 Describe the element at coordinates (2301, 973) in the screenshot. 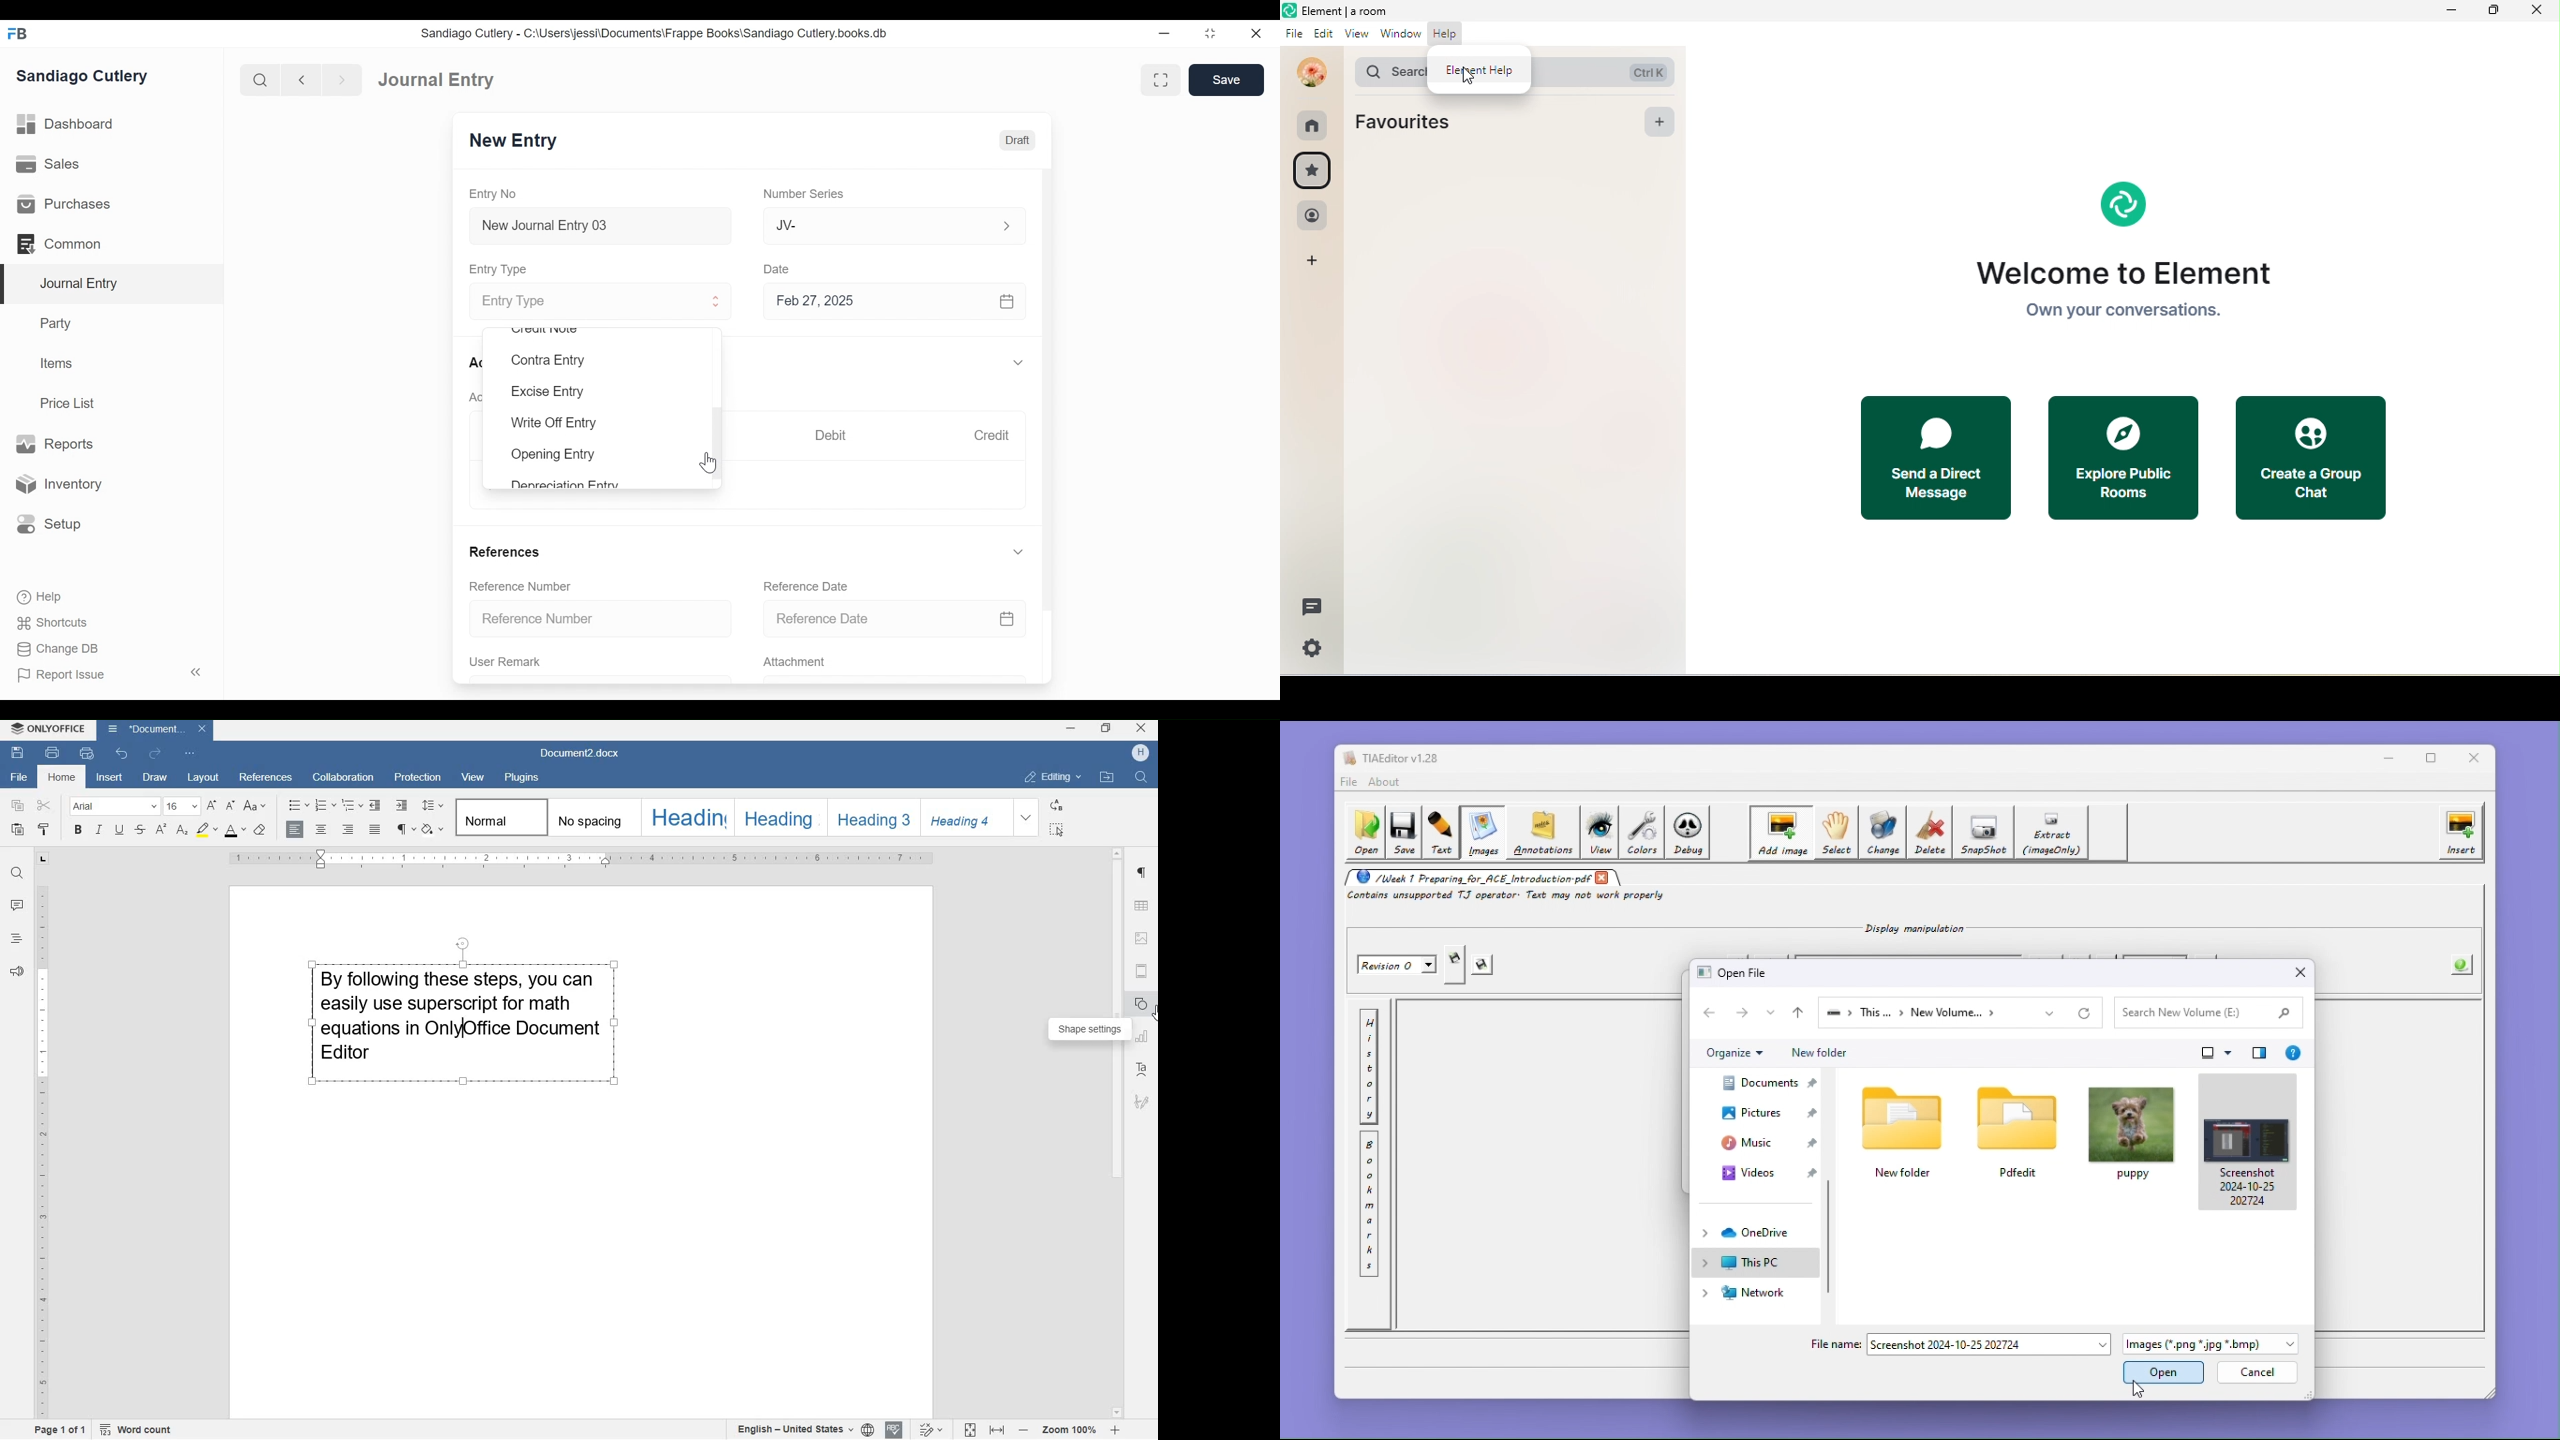

I see `close` at that location.